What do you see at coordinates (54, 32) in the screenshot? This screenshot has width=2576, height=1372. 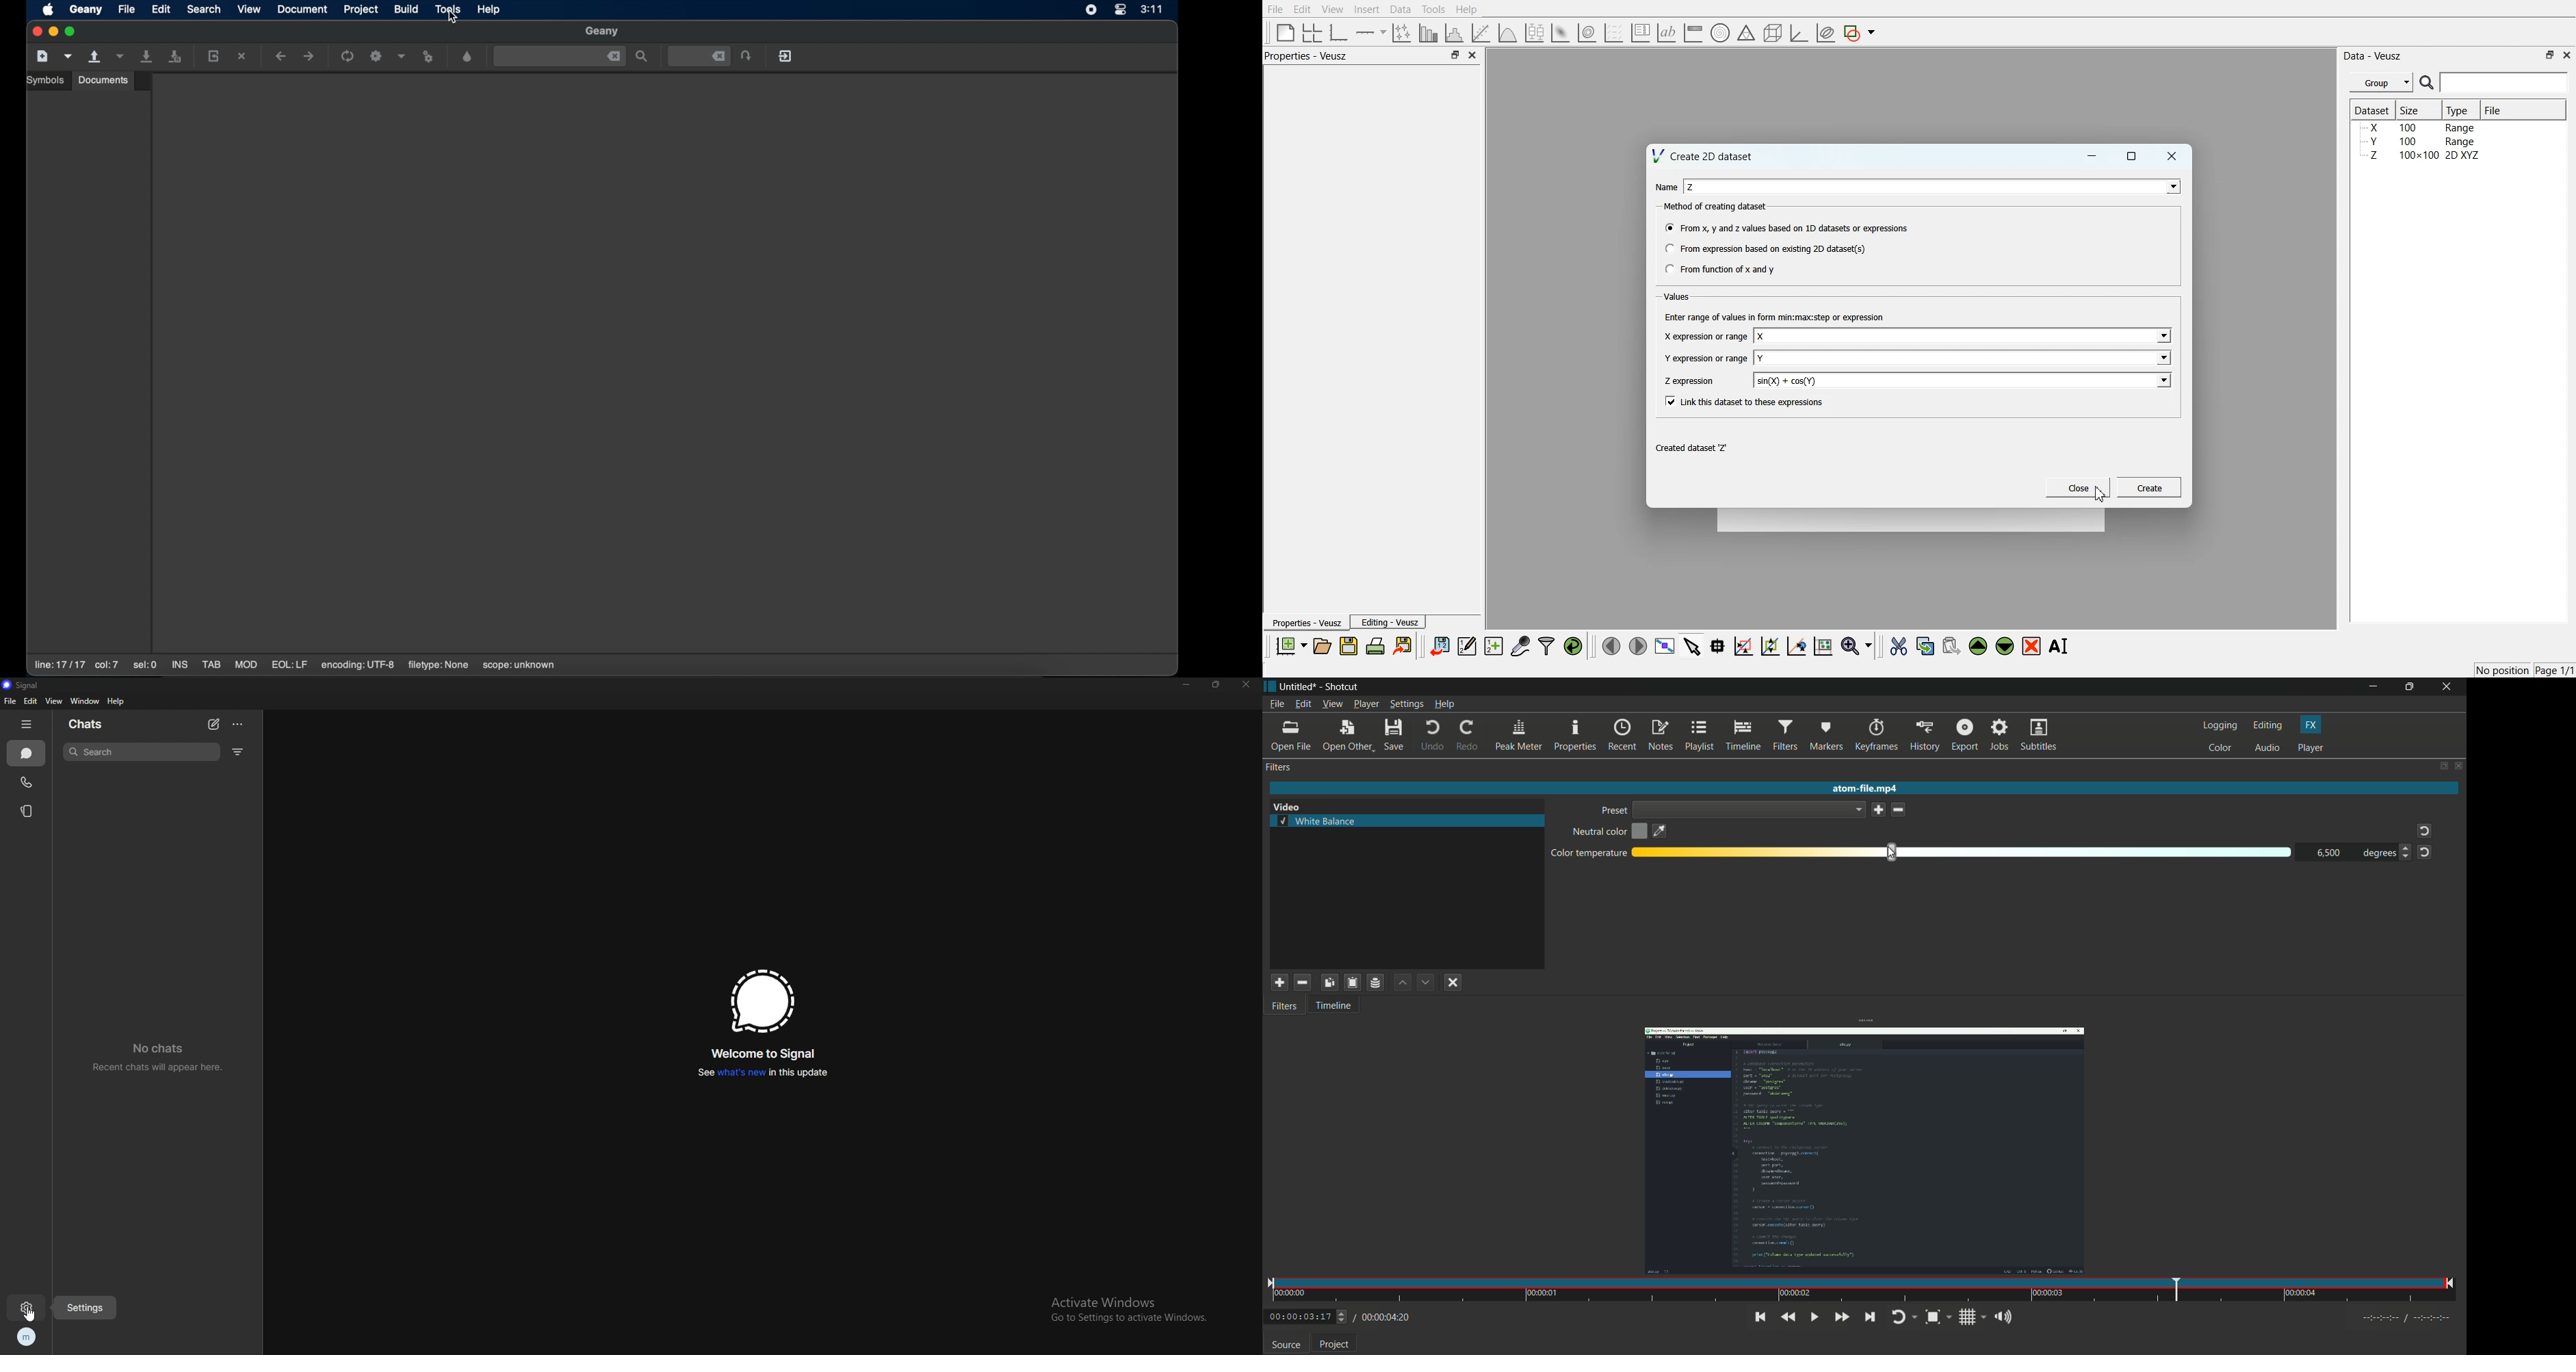 I see `minimize` at bounding box center [54, 32].